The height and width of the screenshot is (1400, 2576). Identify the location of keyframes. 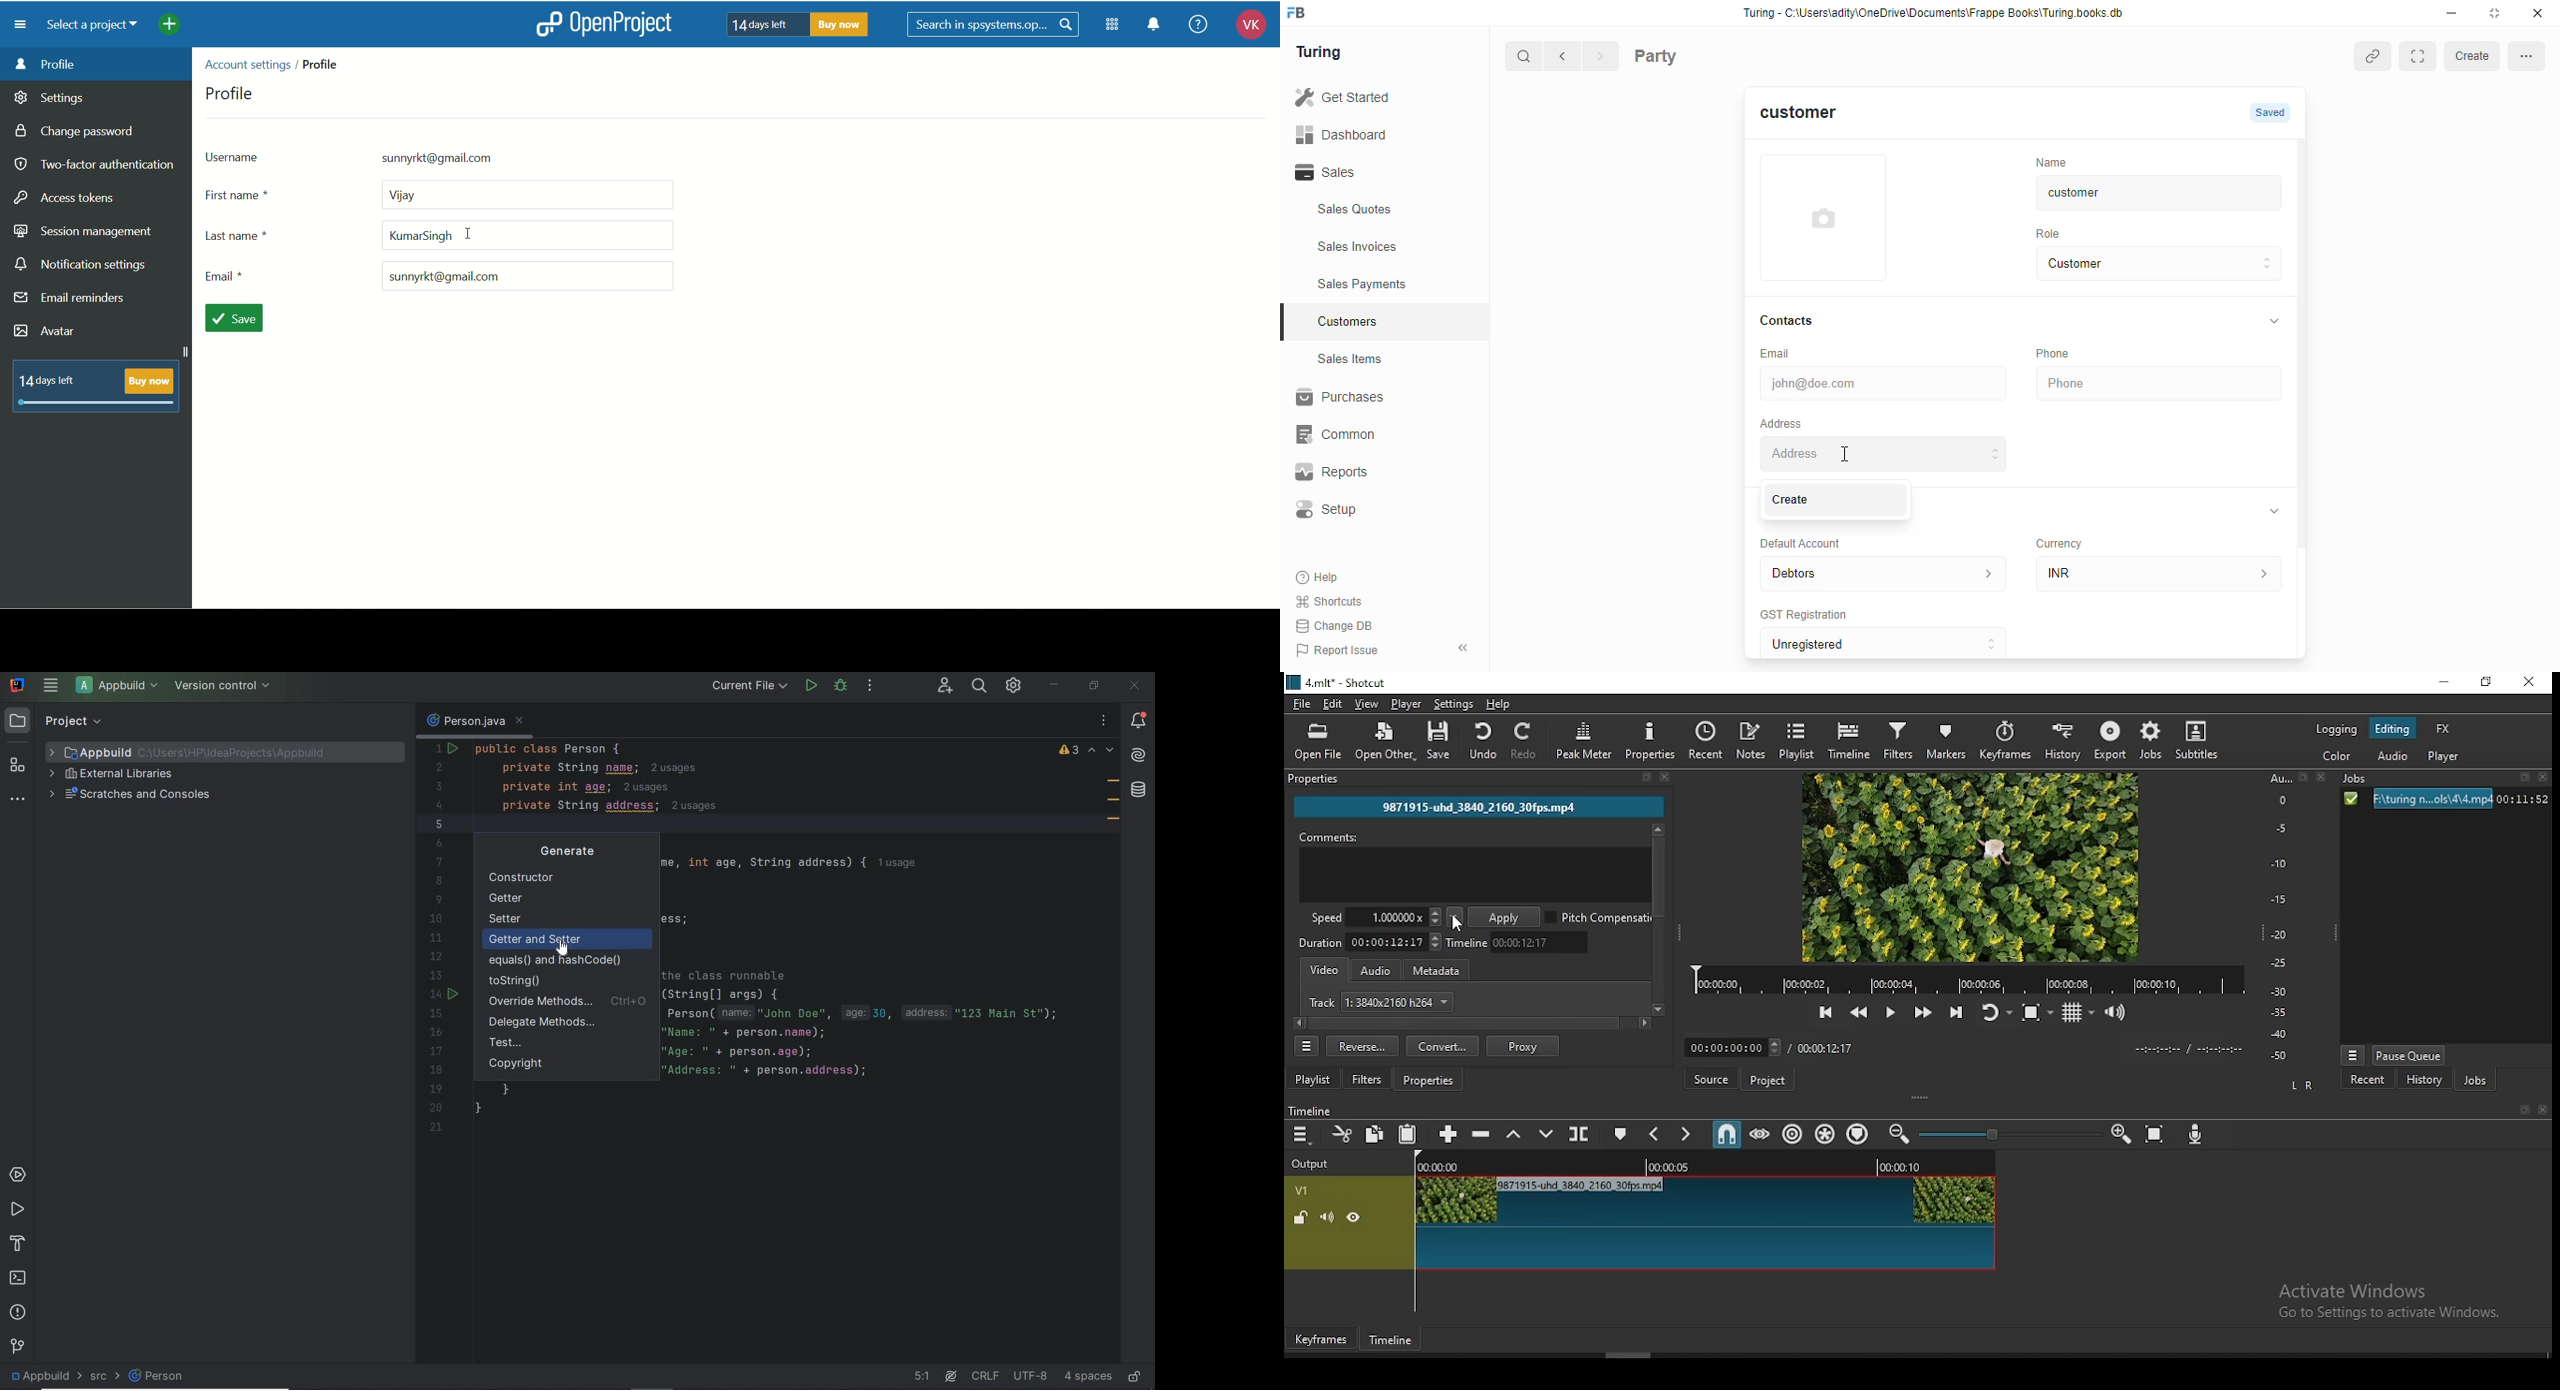
(1322, 1341).